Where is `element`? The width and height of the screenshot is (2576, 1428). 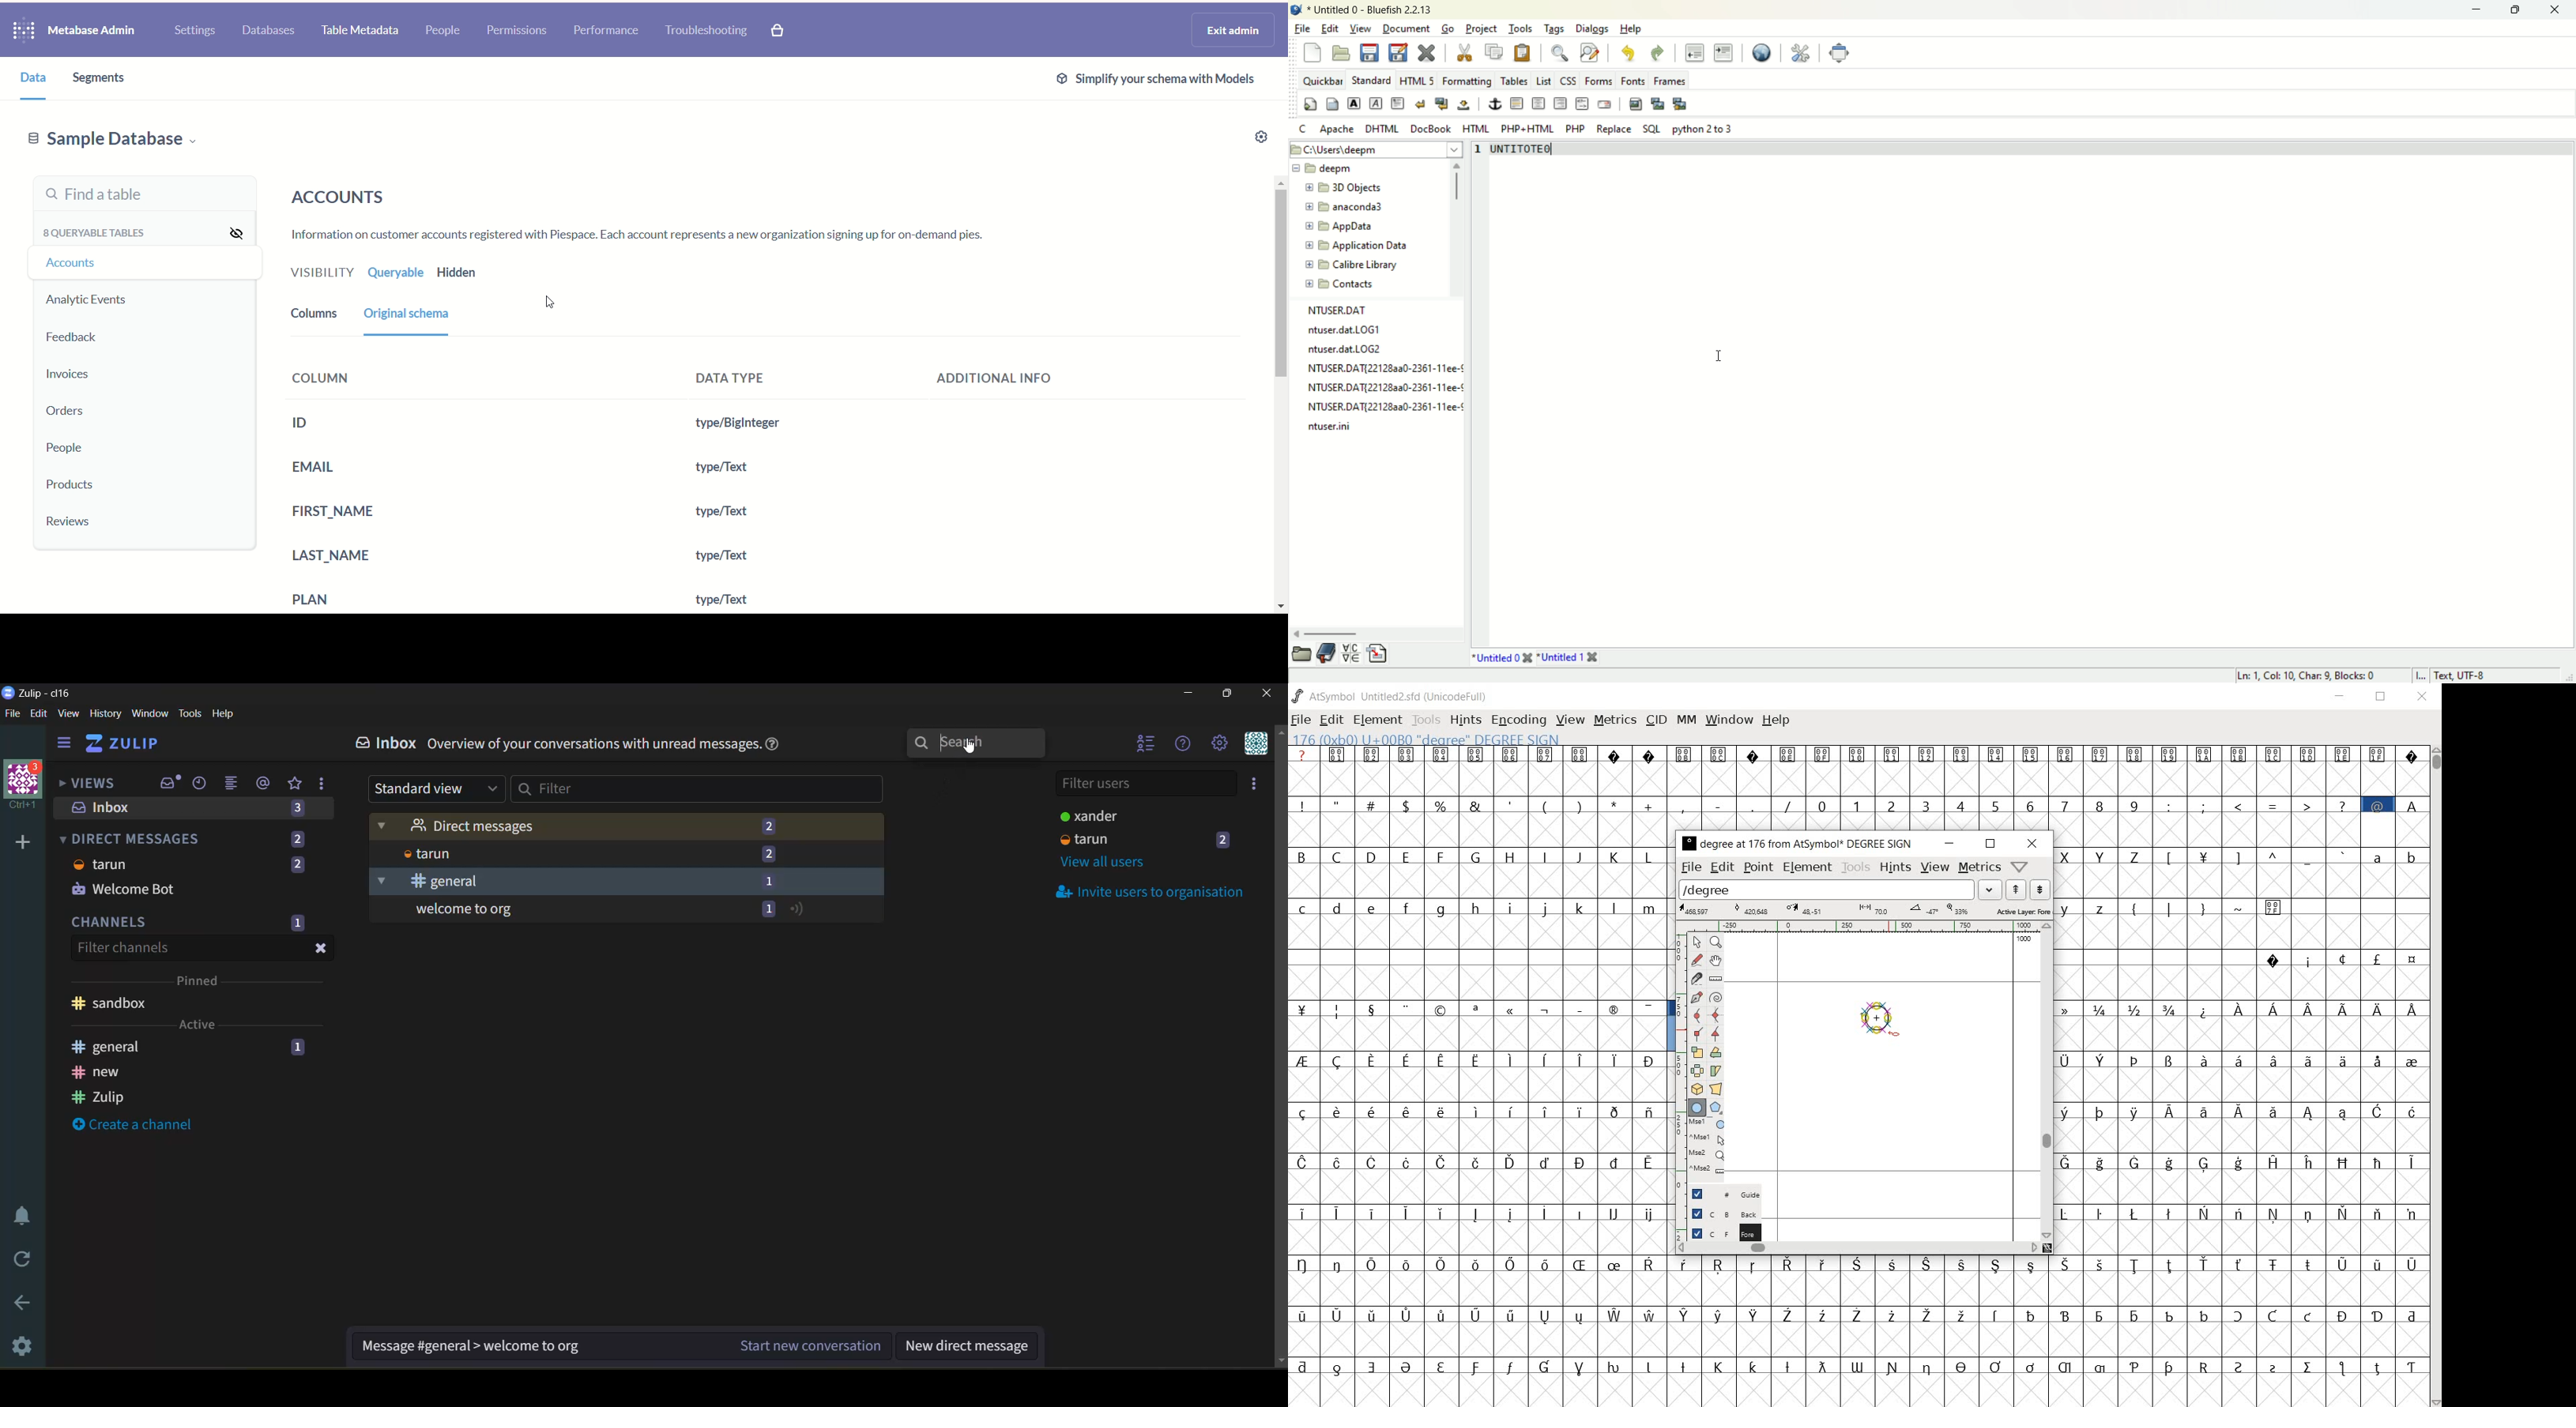 element is located at coordinates (1378, 719).